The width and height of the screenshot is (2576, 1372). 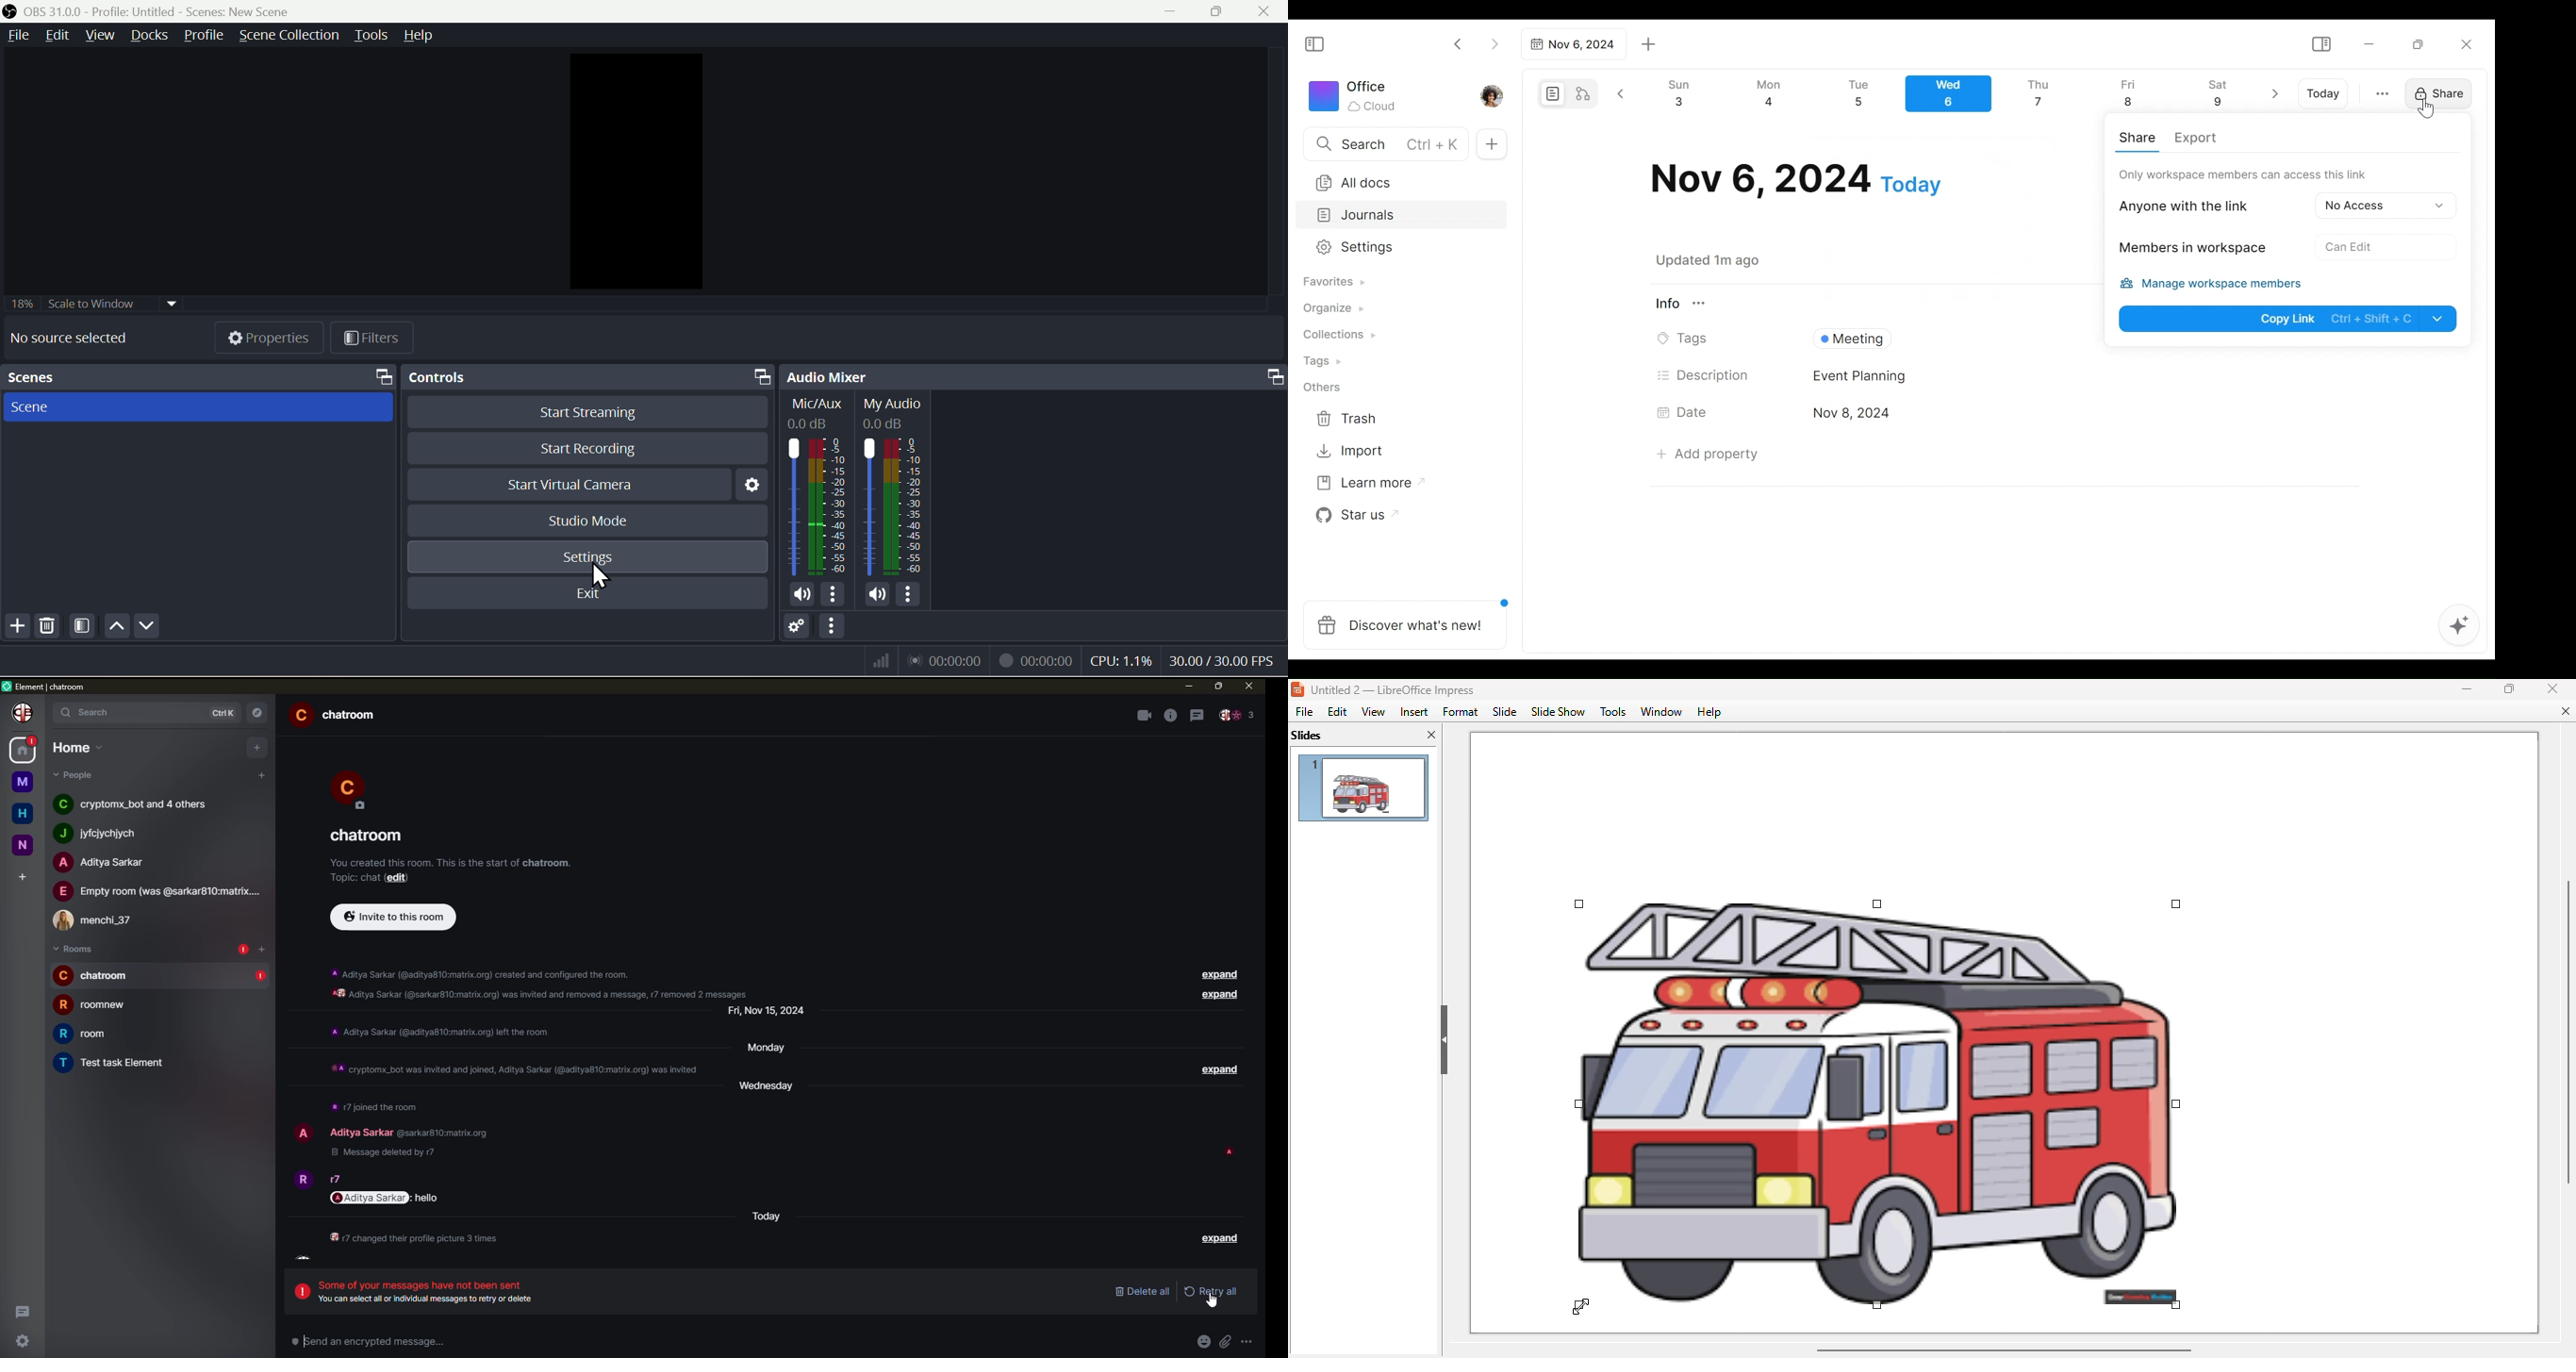 What do you see at coordinates (2289, 318) in the screenshot?
I see `Copy Link` at bounding box center [2289, 318].